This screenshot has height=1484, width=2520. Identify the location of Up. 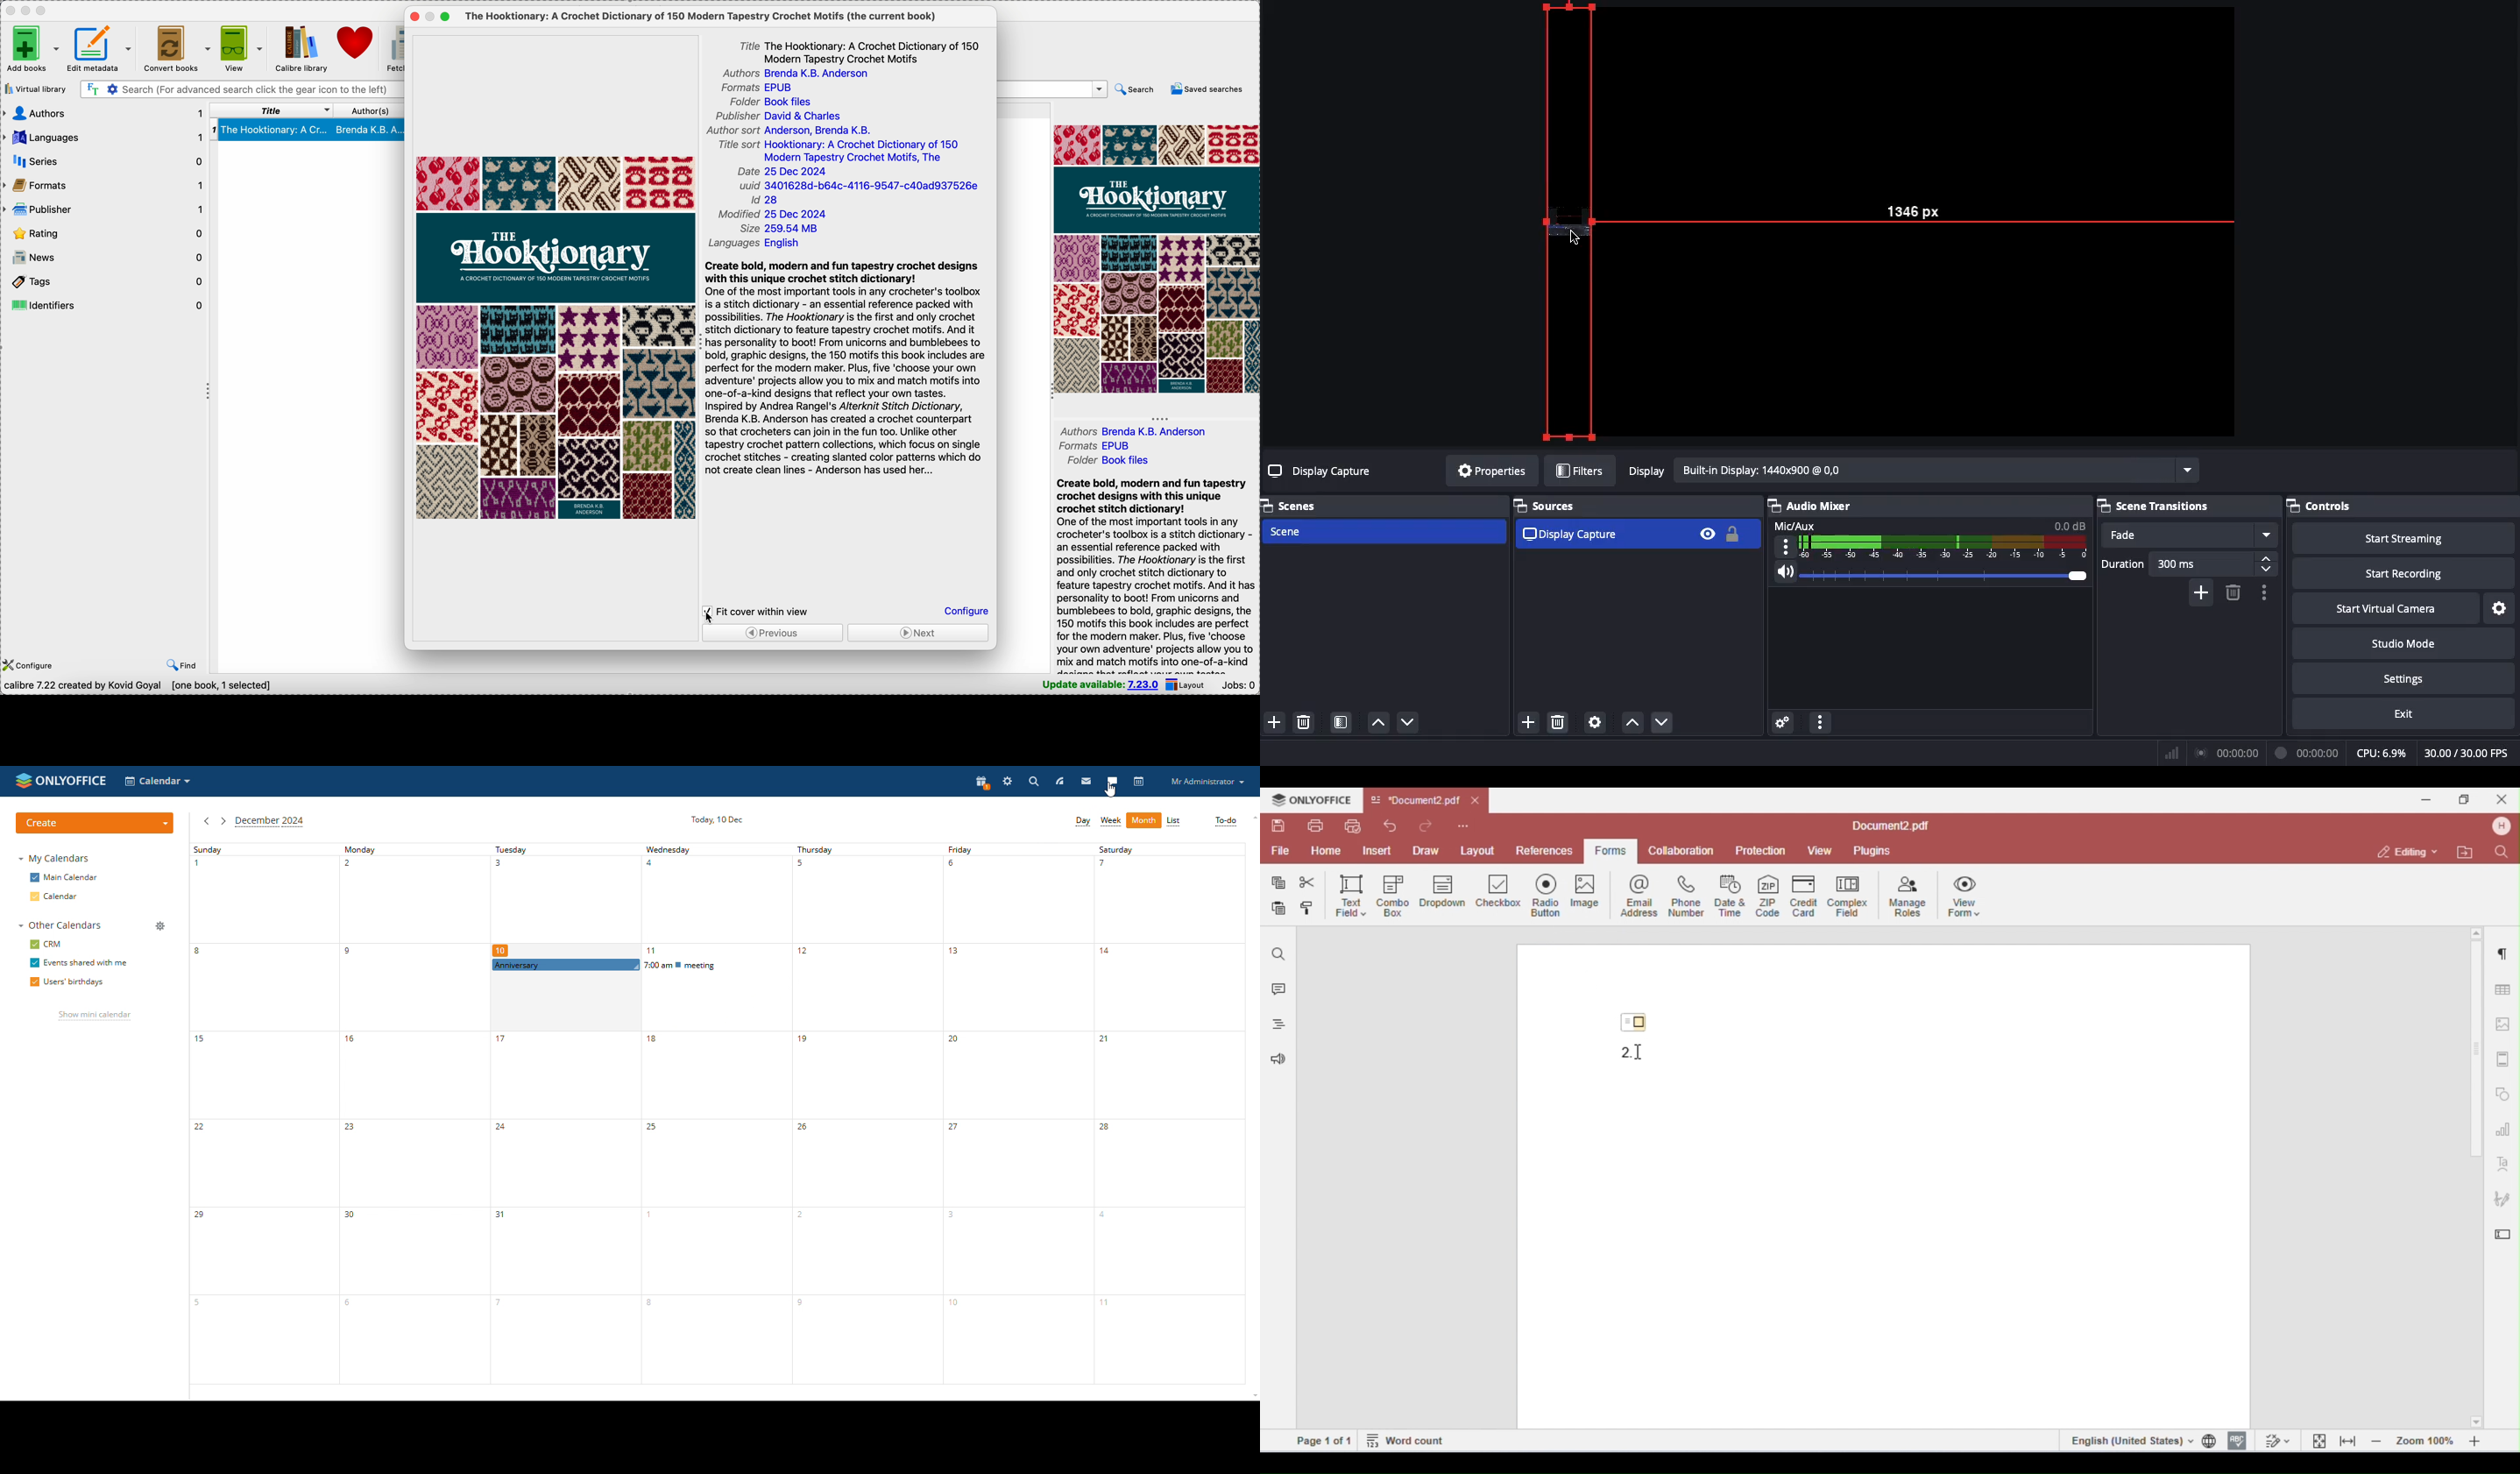
(1632, 724).